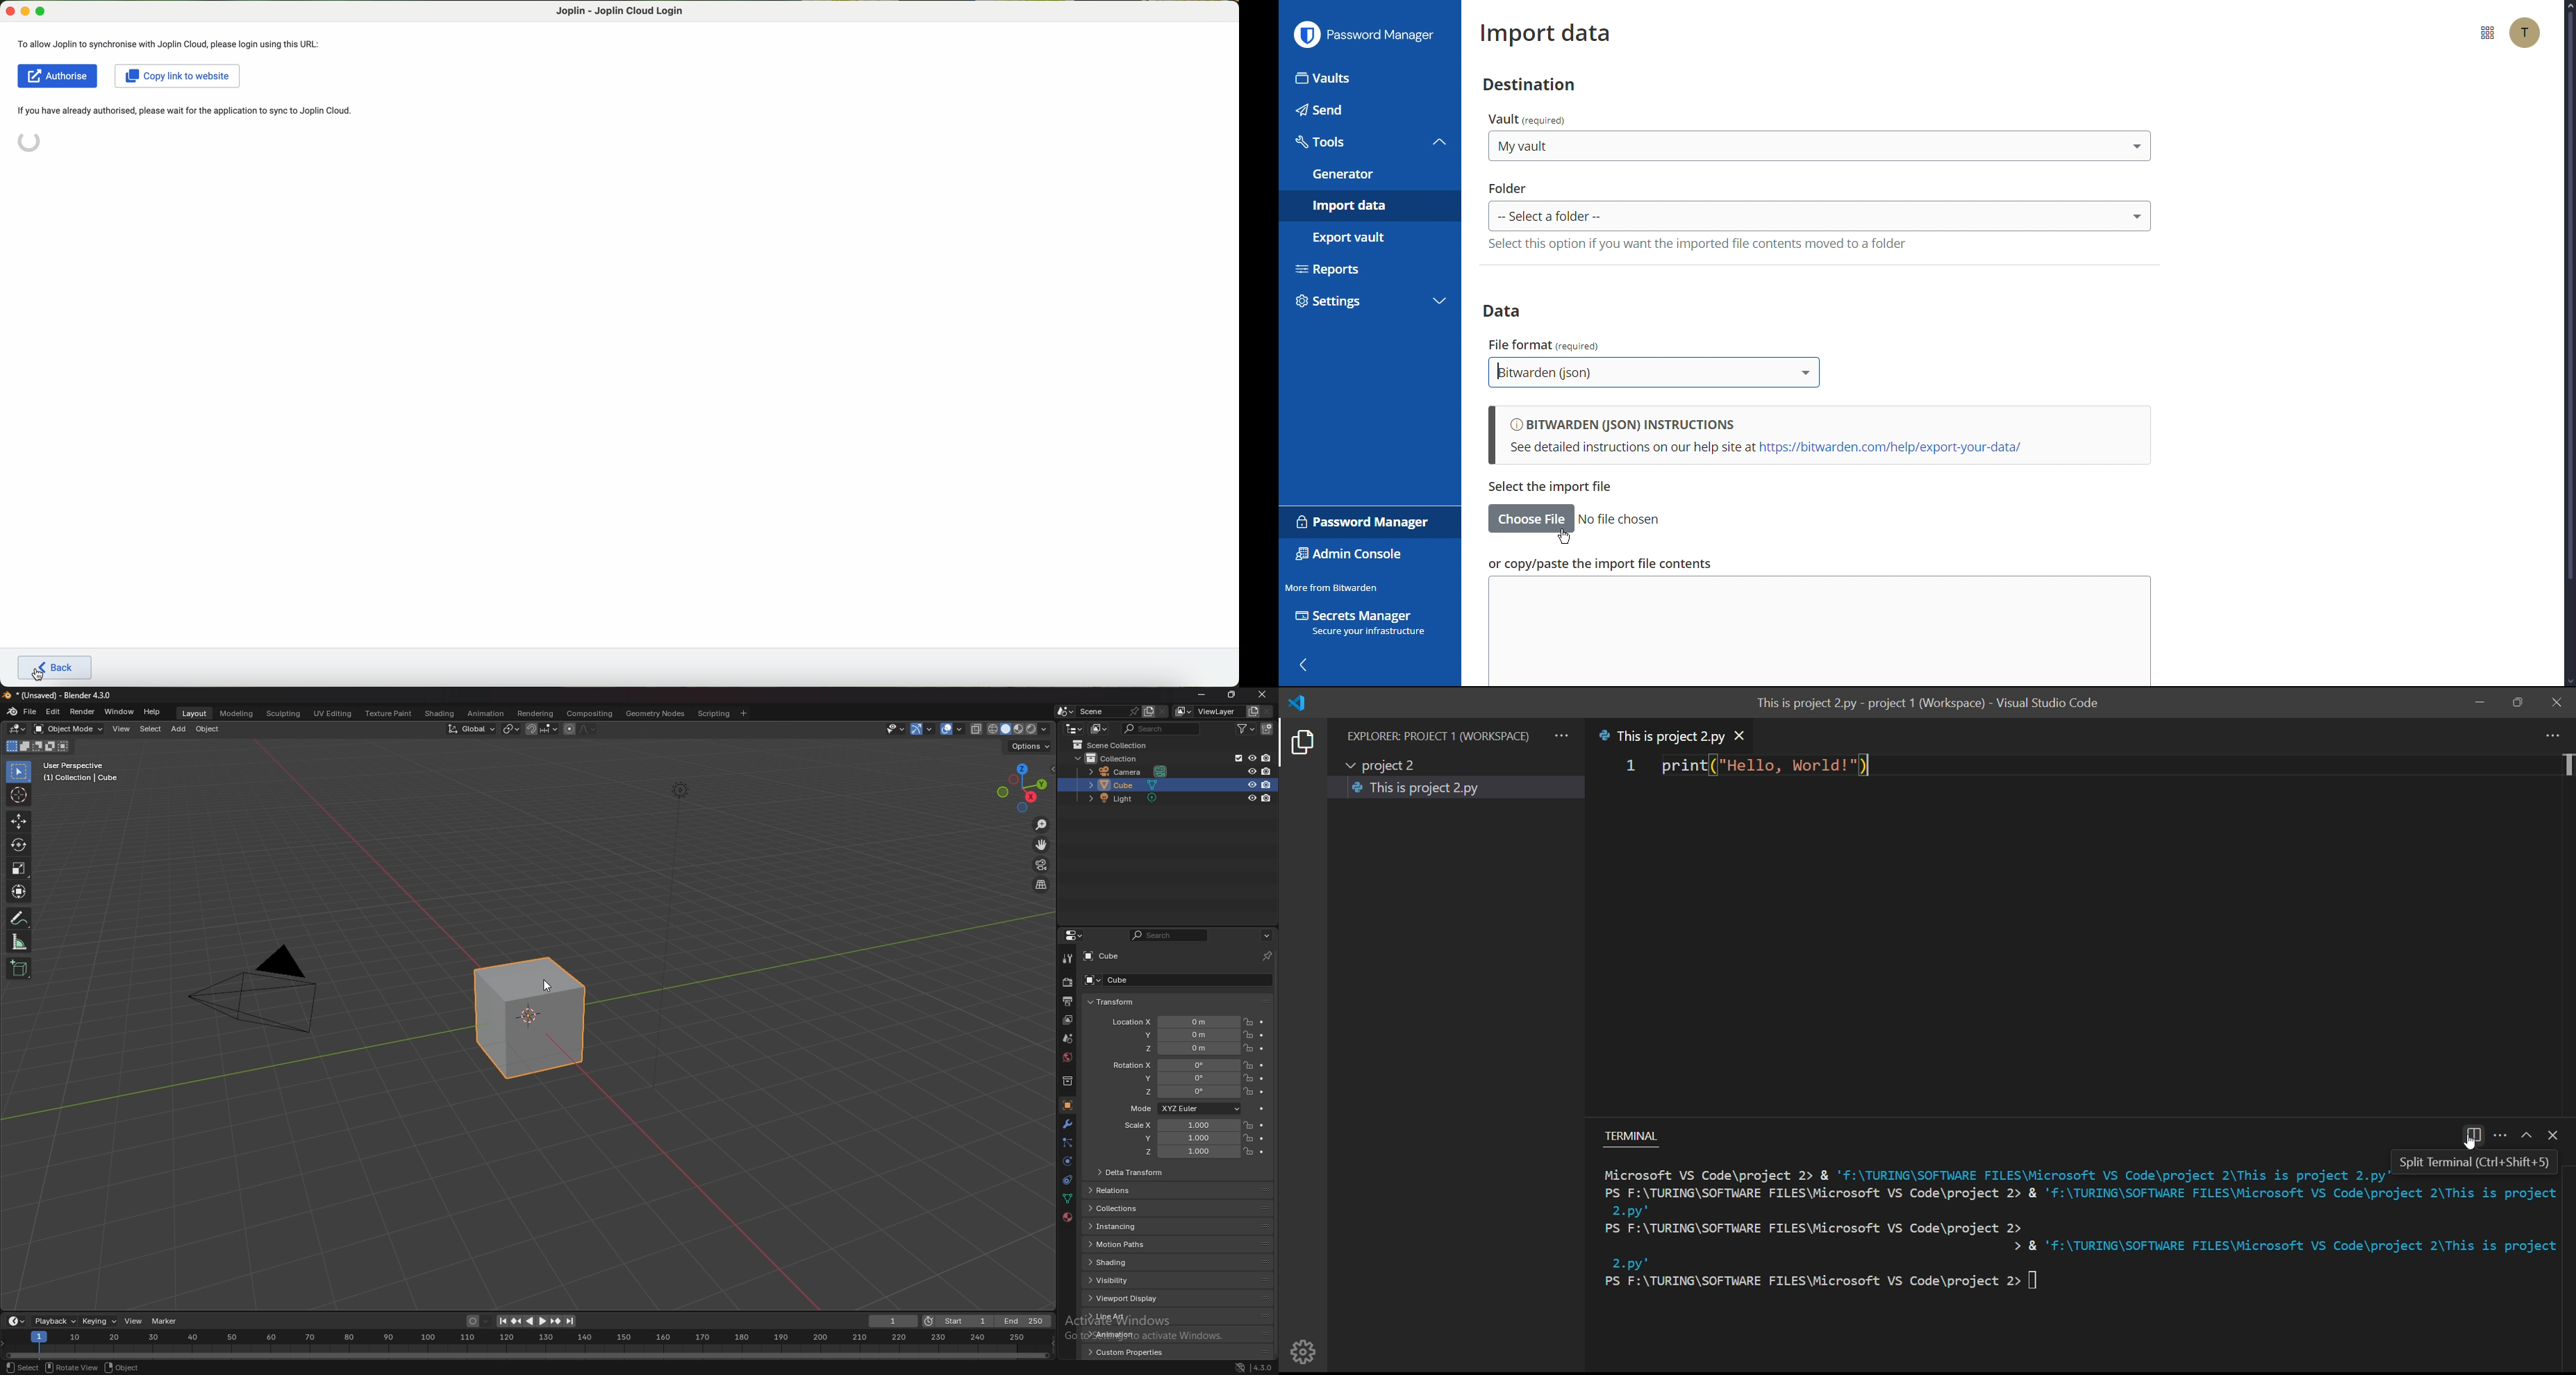 This screenshot has width=2576, height=1400. I want to click on authorise, so click(58, 76).